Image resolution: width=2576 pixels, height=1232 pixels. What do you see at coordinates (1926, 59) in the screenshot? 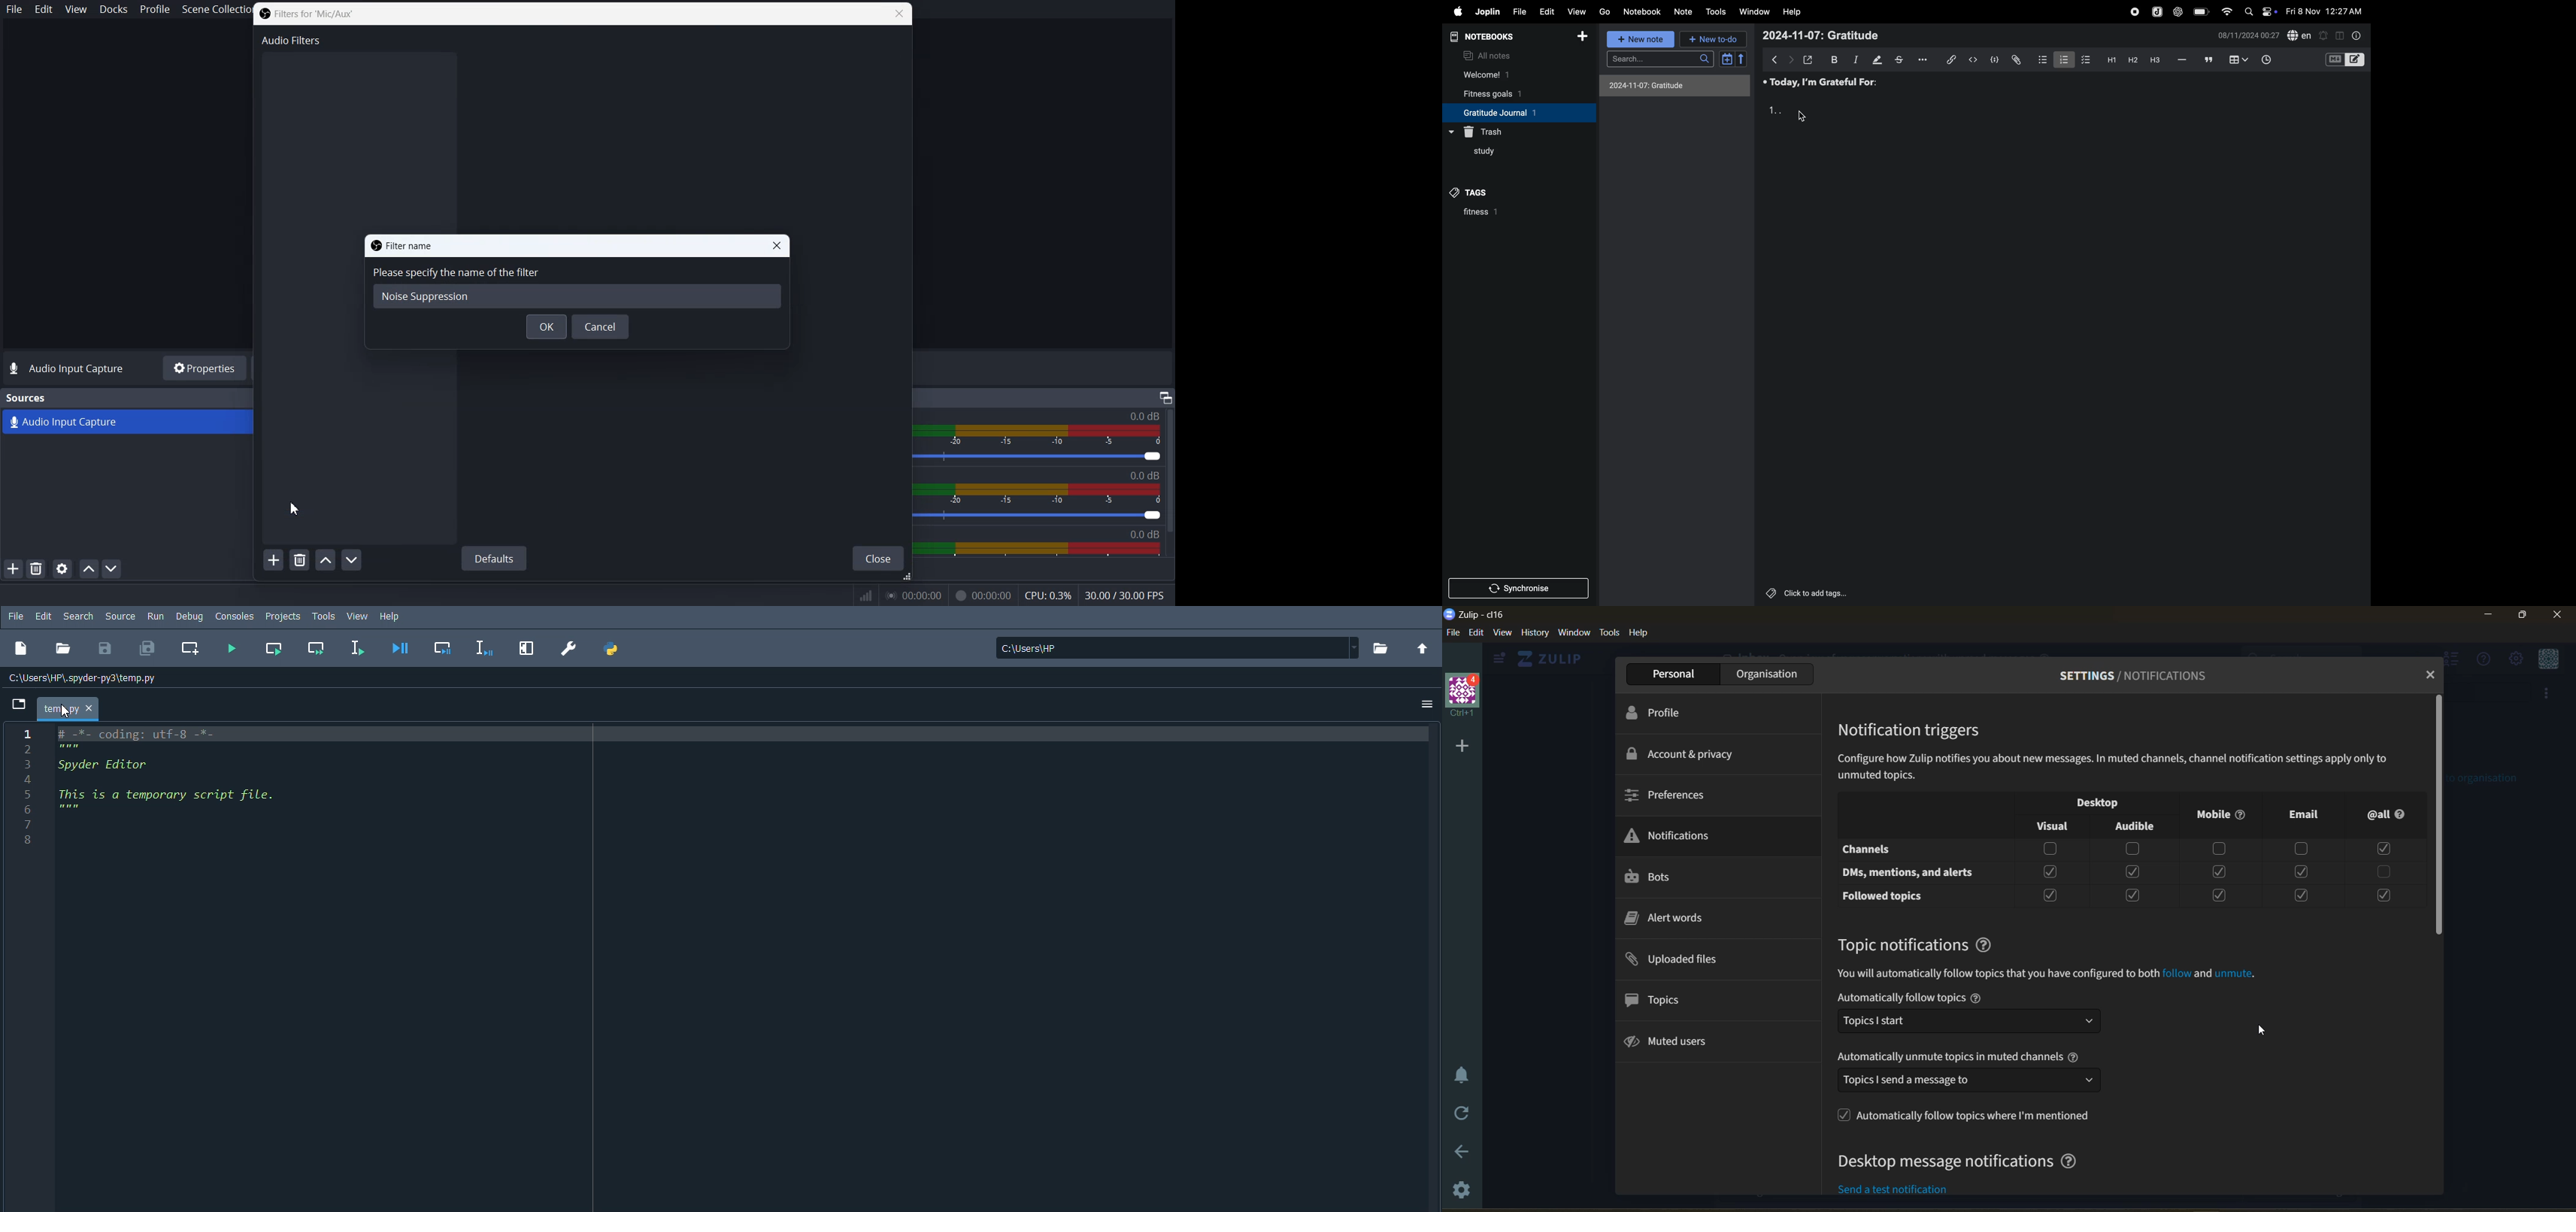
I see `options` at bounding box center [1926, 59].